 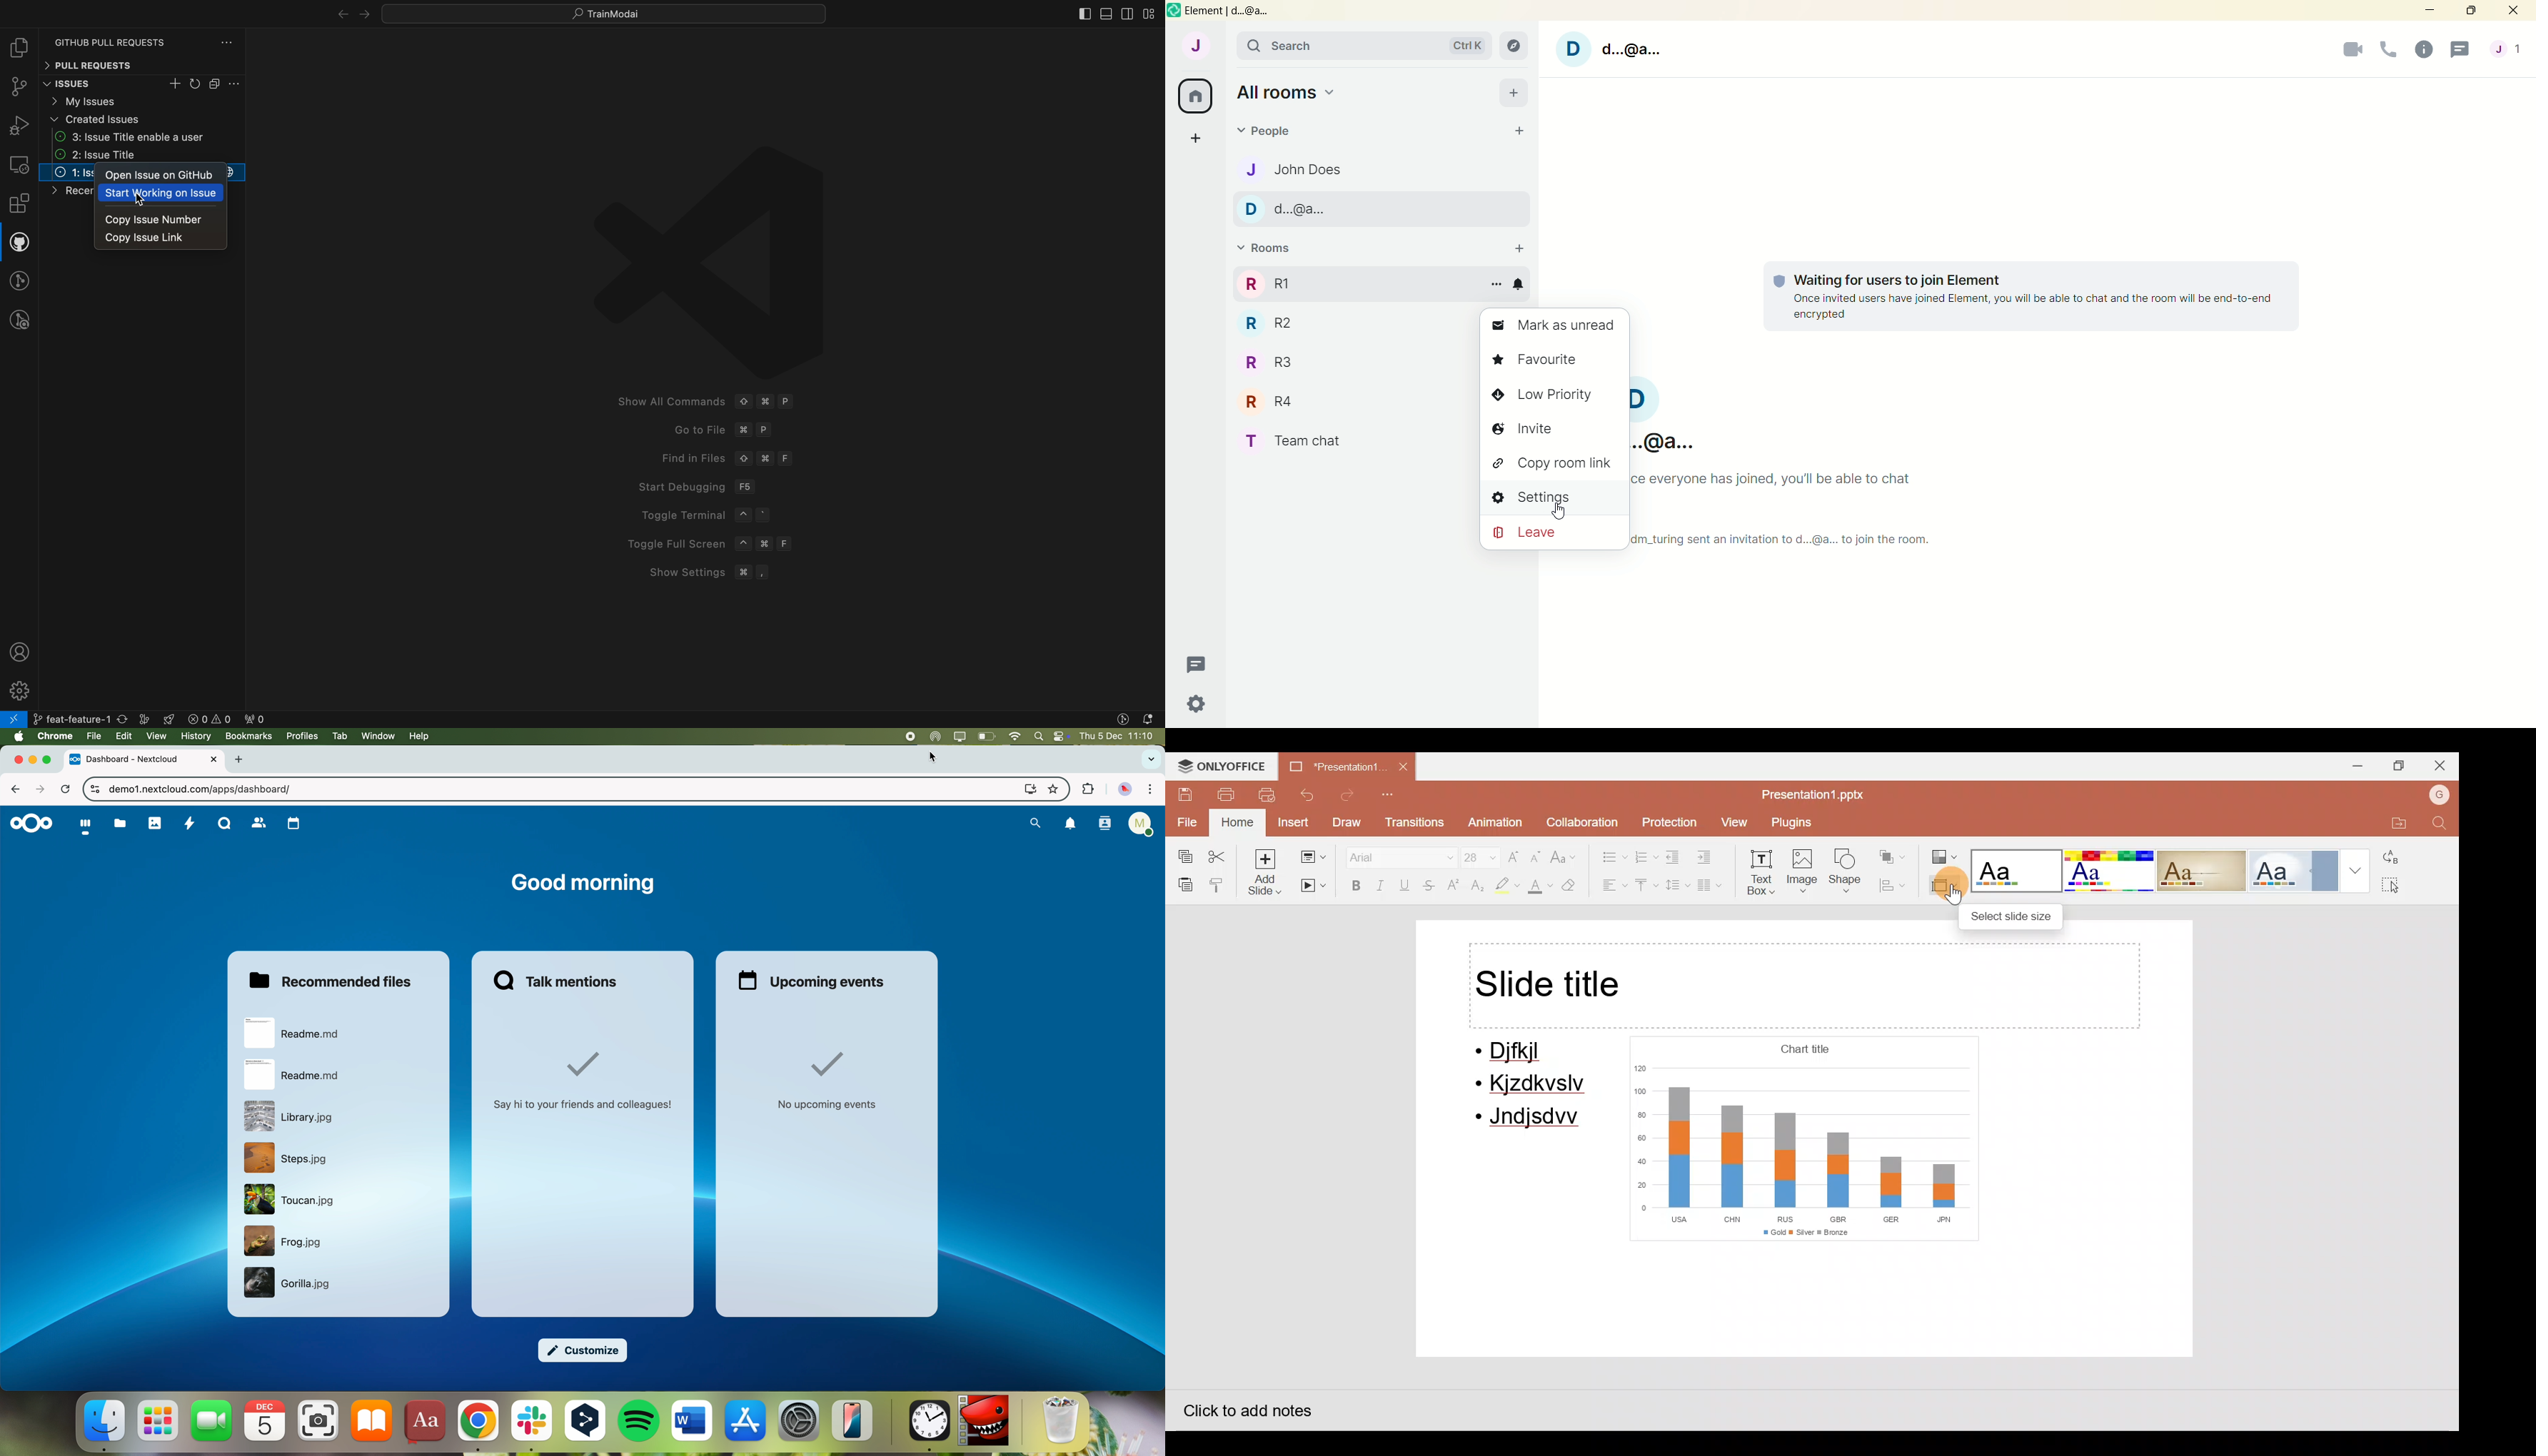 What do you see at coordinates (1349, 822) in the screenshot?
I see `Draw` at bounding box center [1349, 822].